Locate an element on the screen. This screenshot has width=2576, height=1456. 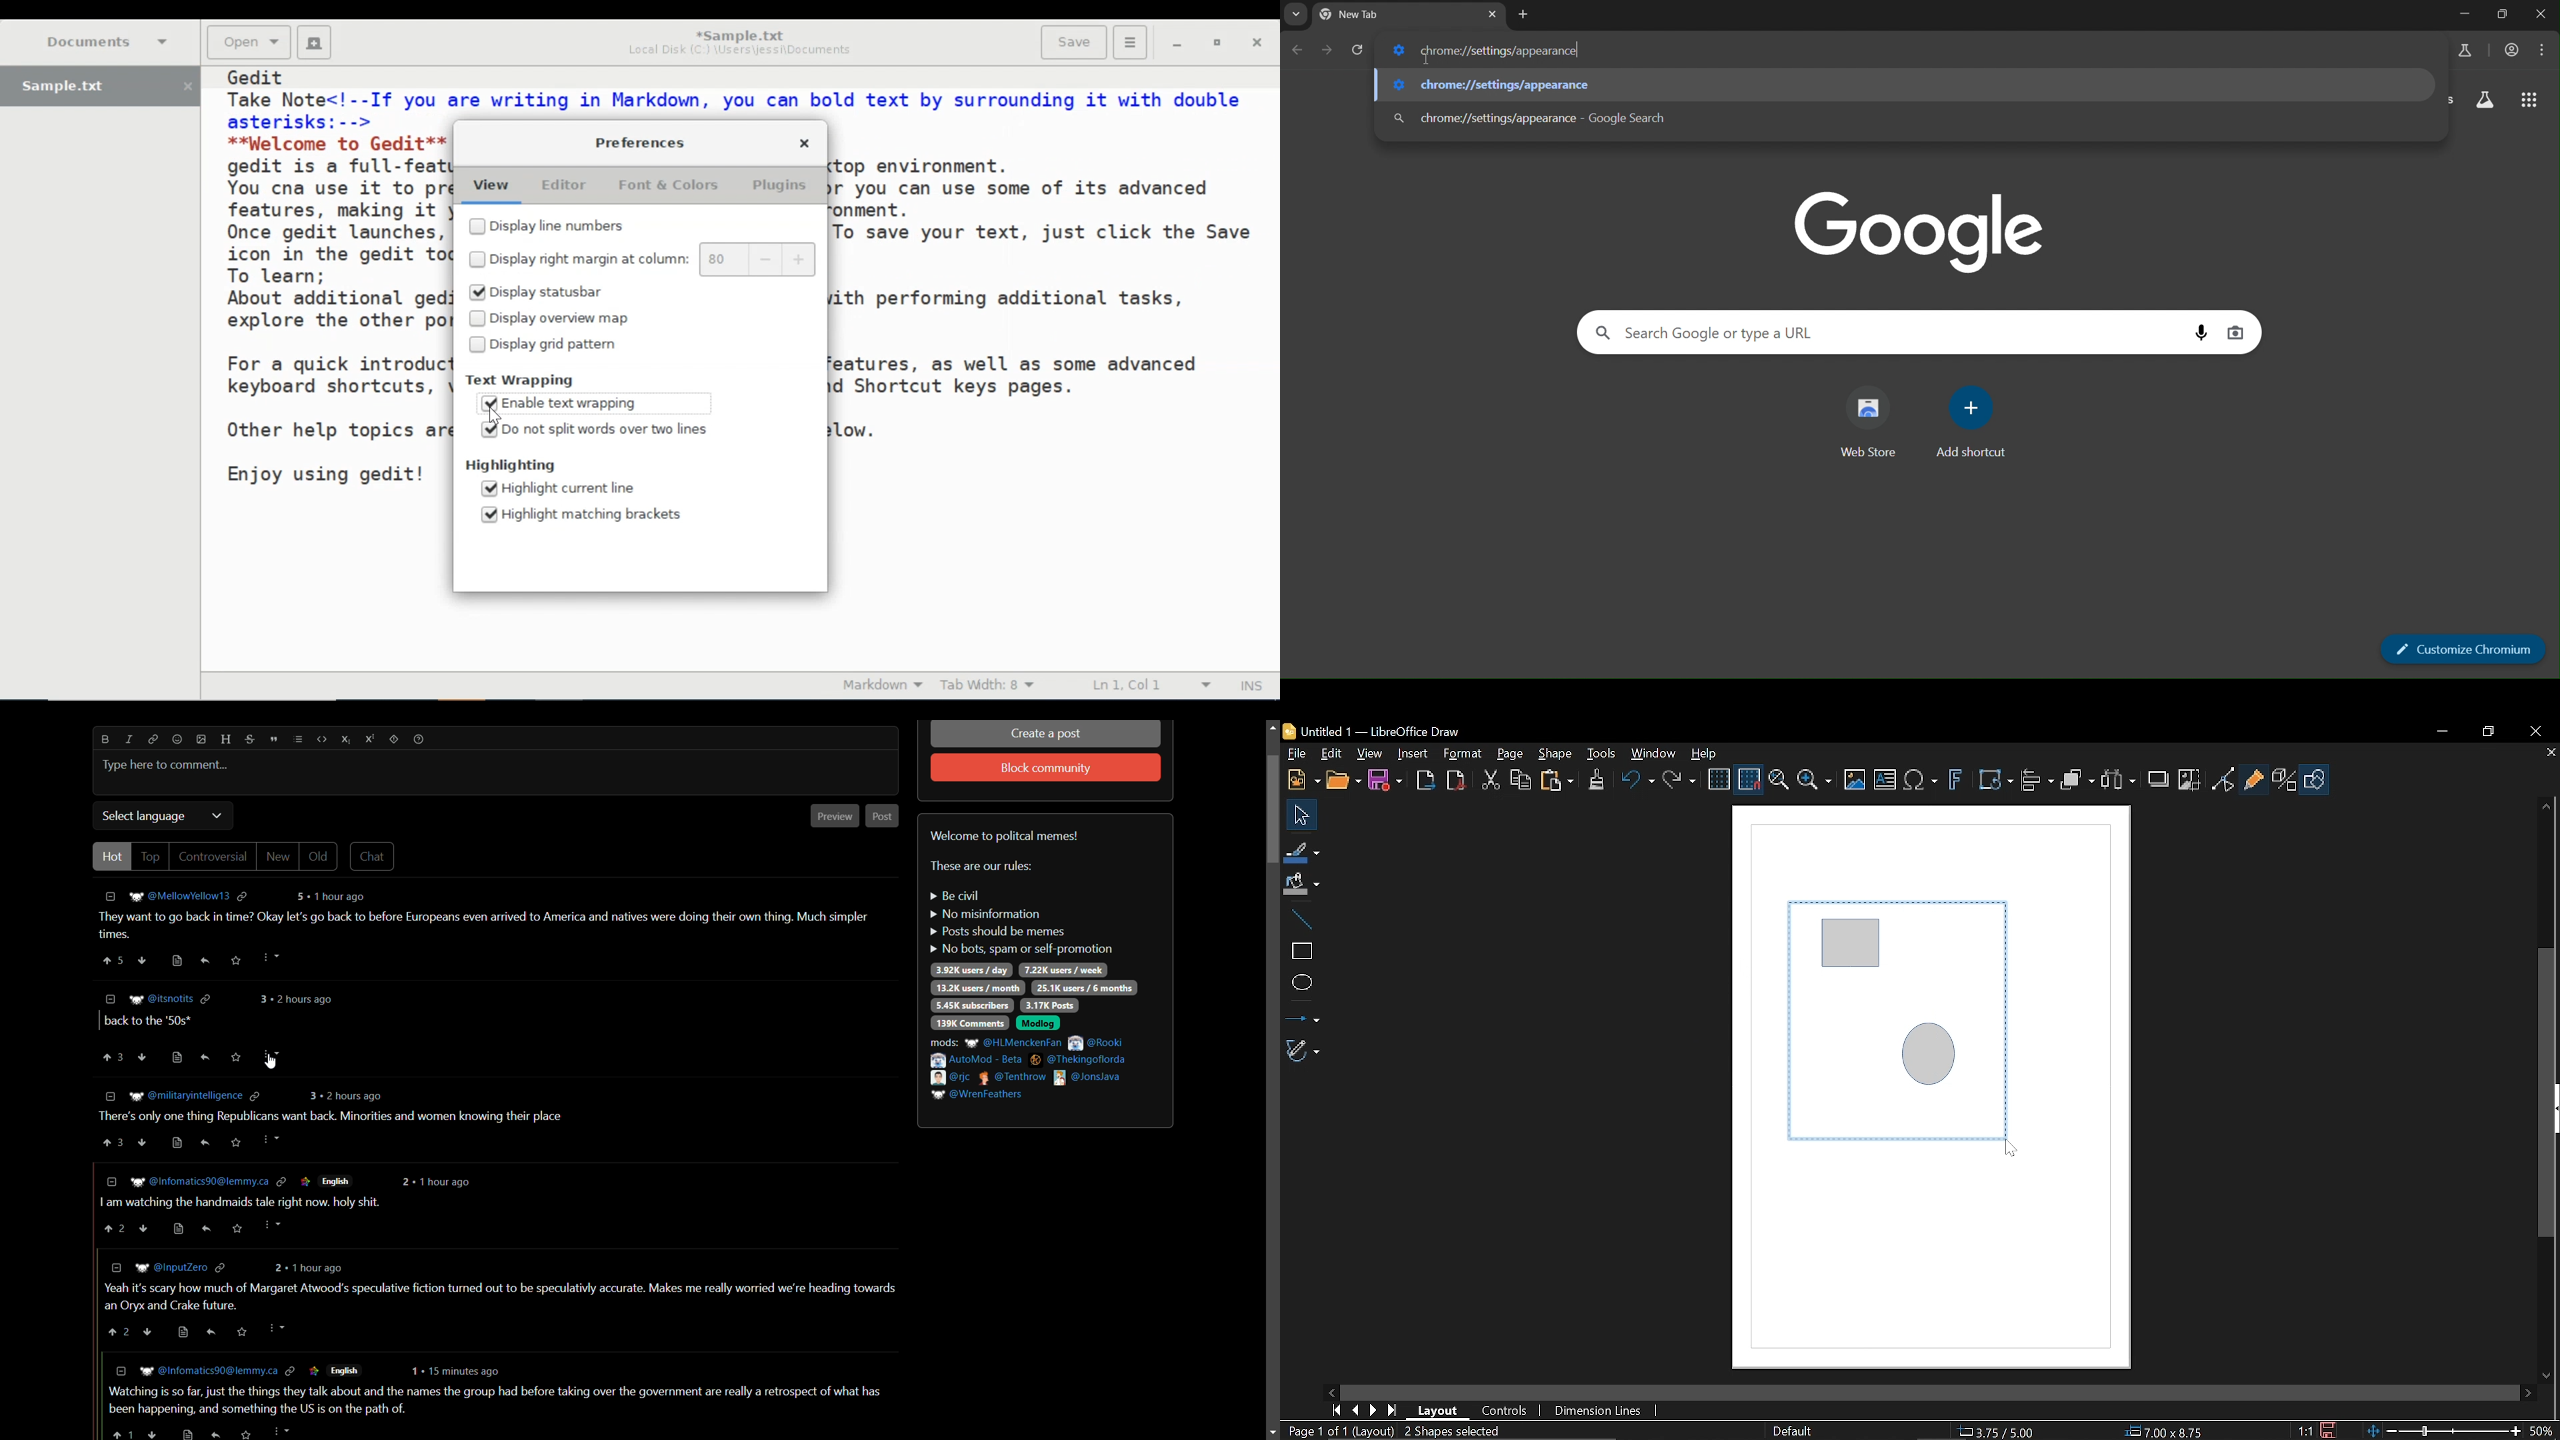
header is located at coordinates (225, 740).